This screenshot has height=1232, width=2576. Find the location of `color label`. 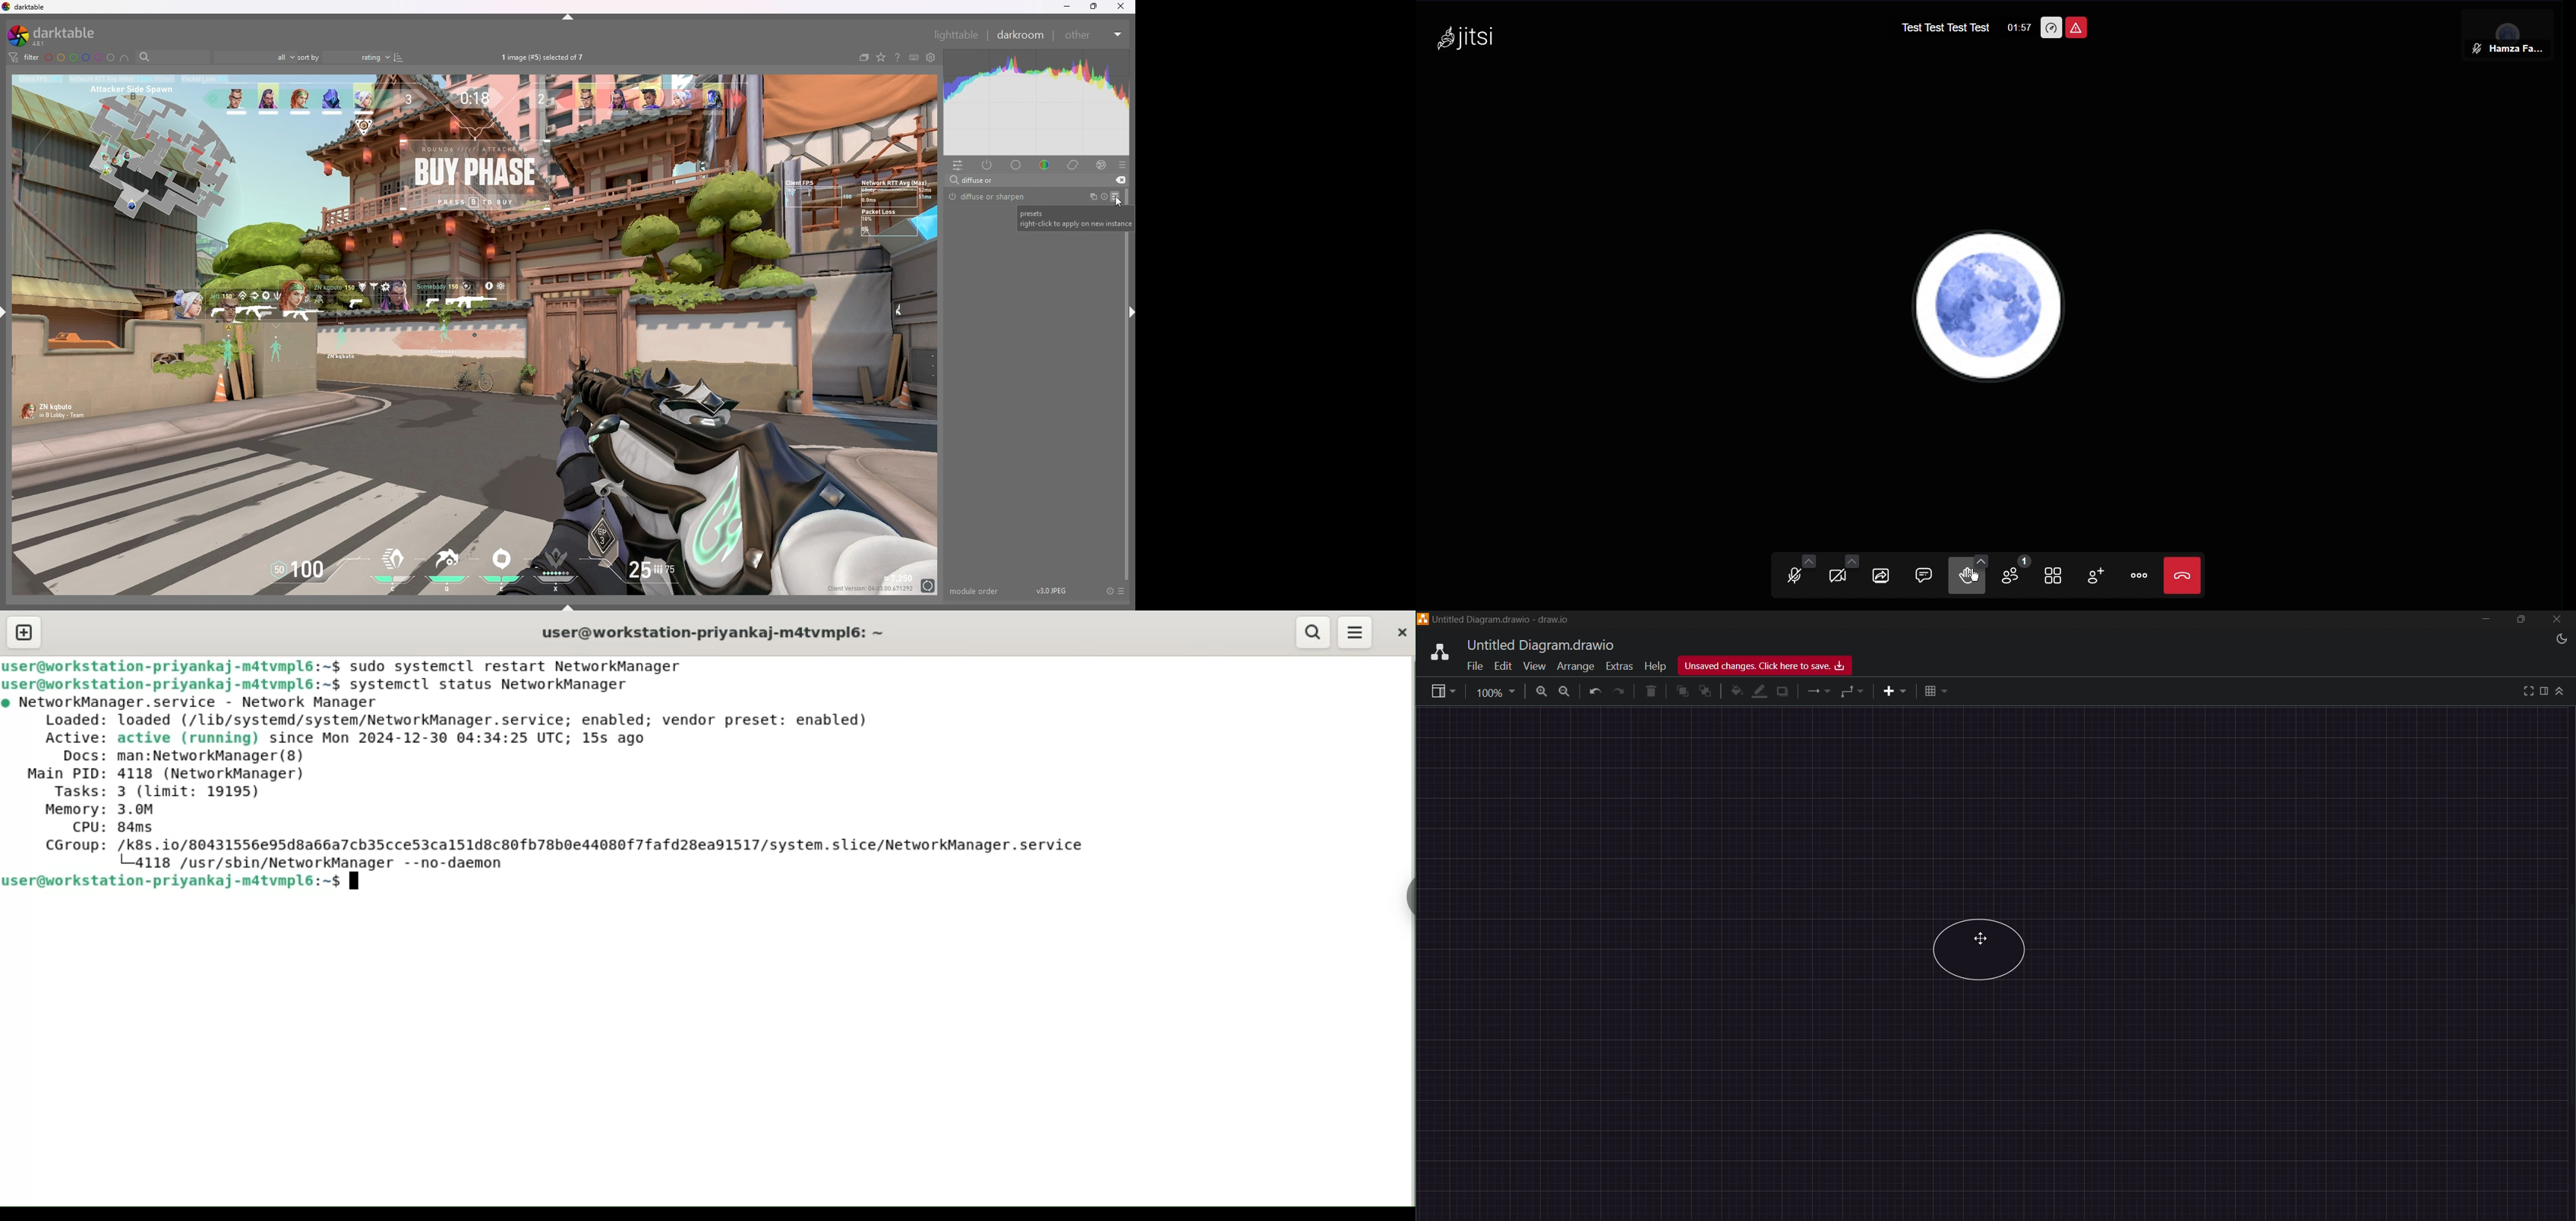

color label is located at coordinates (80, 57).